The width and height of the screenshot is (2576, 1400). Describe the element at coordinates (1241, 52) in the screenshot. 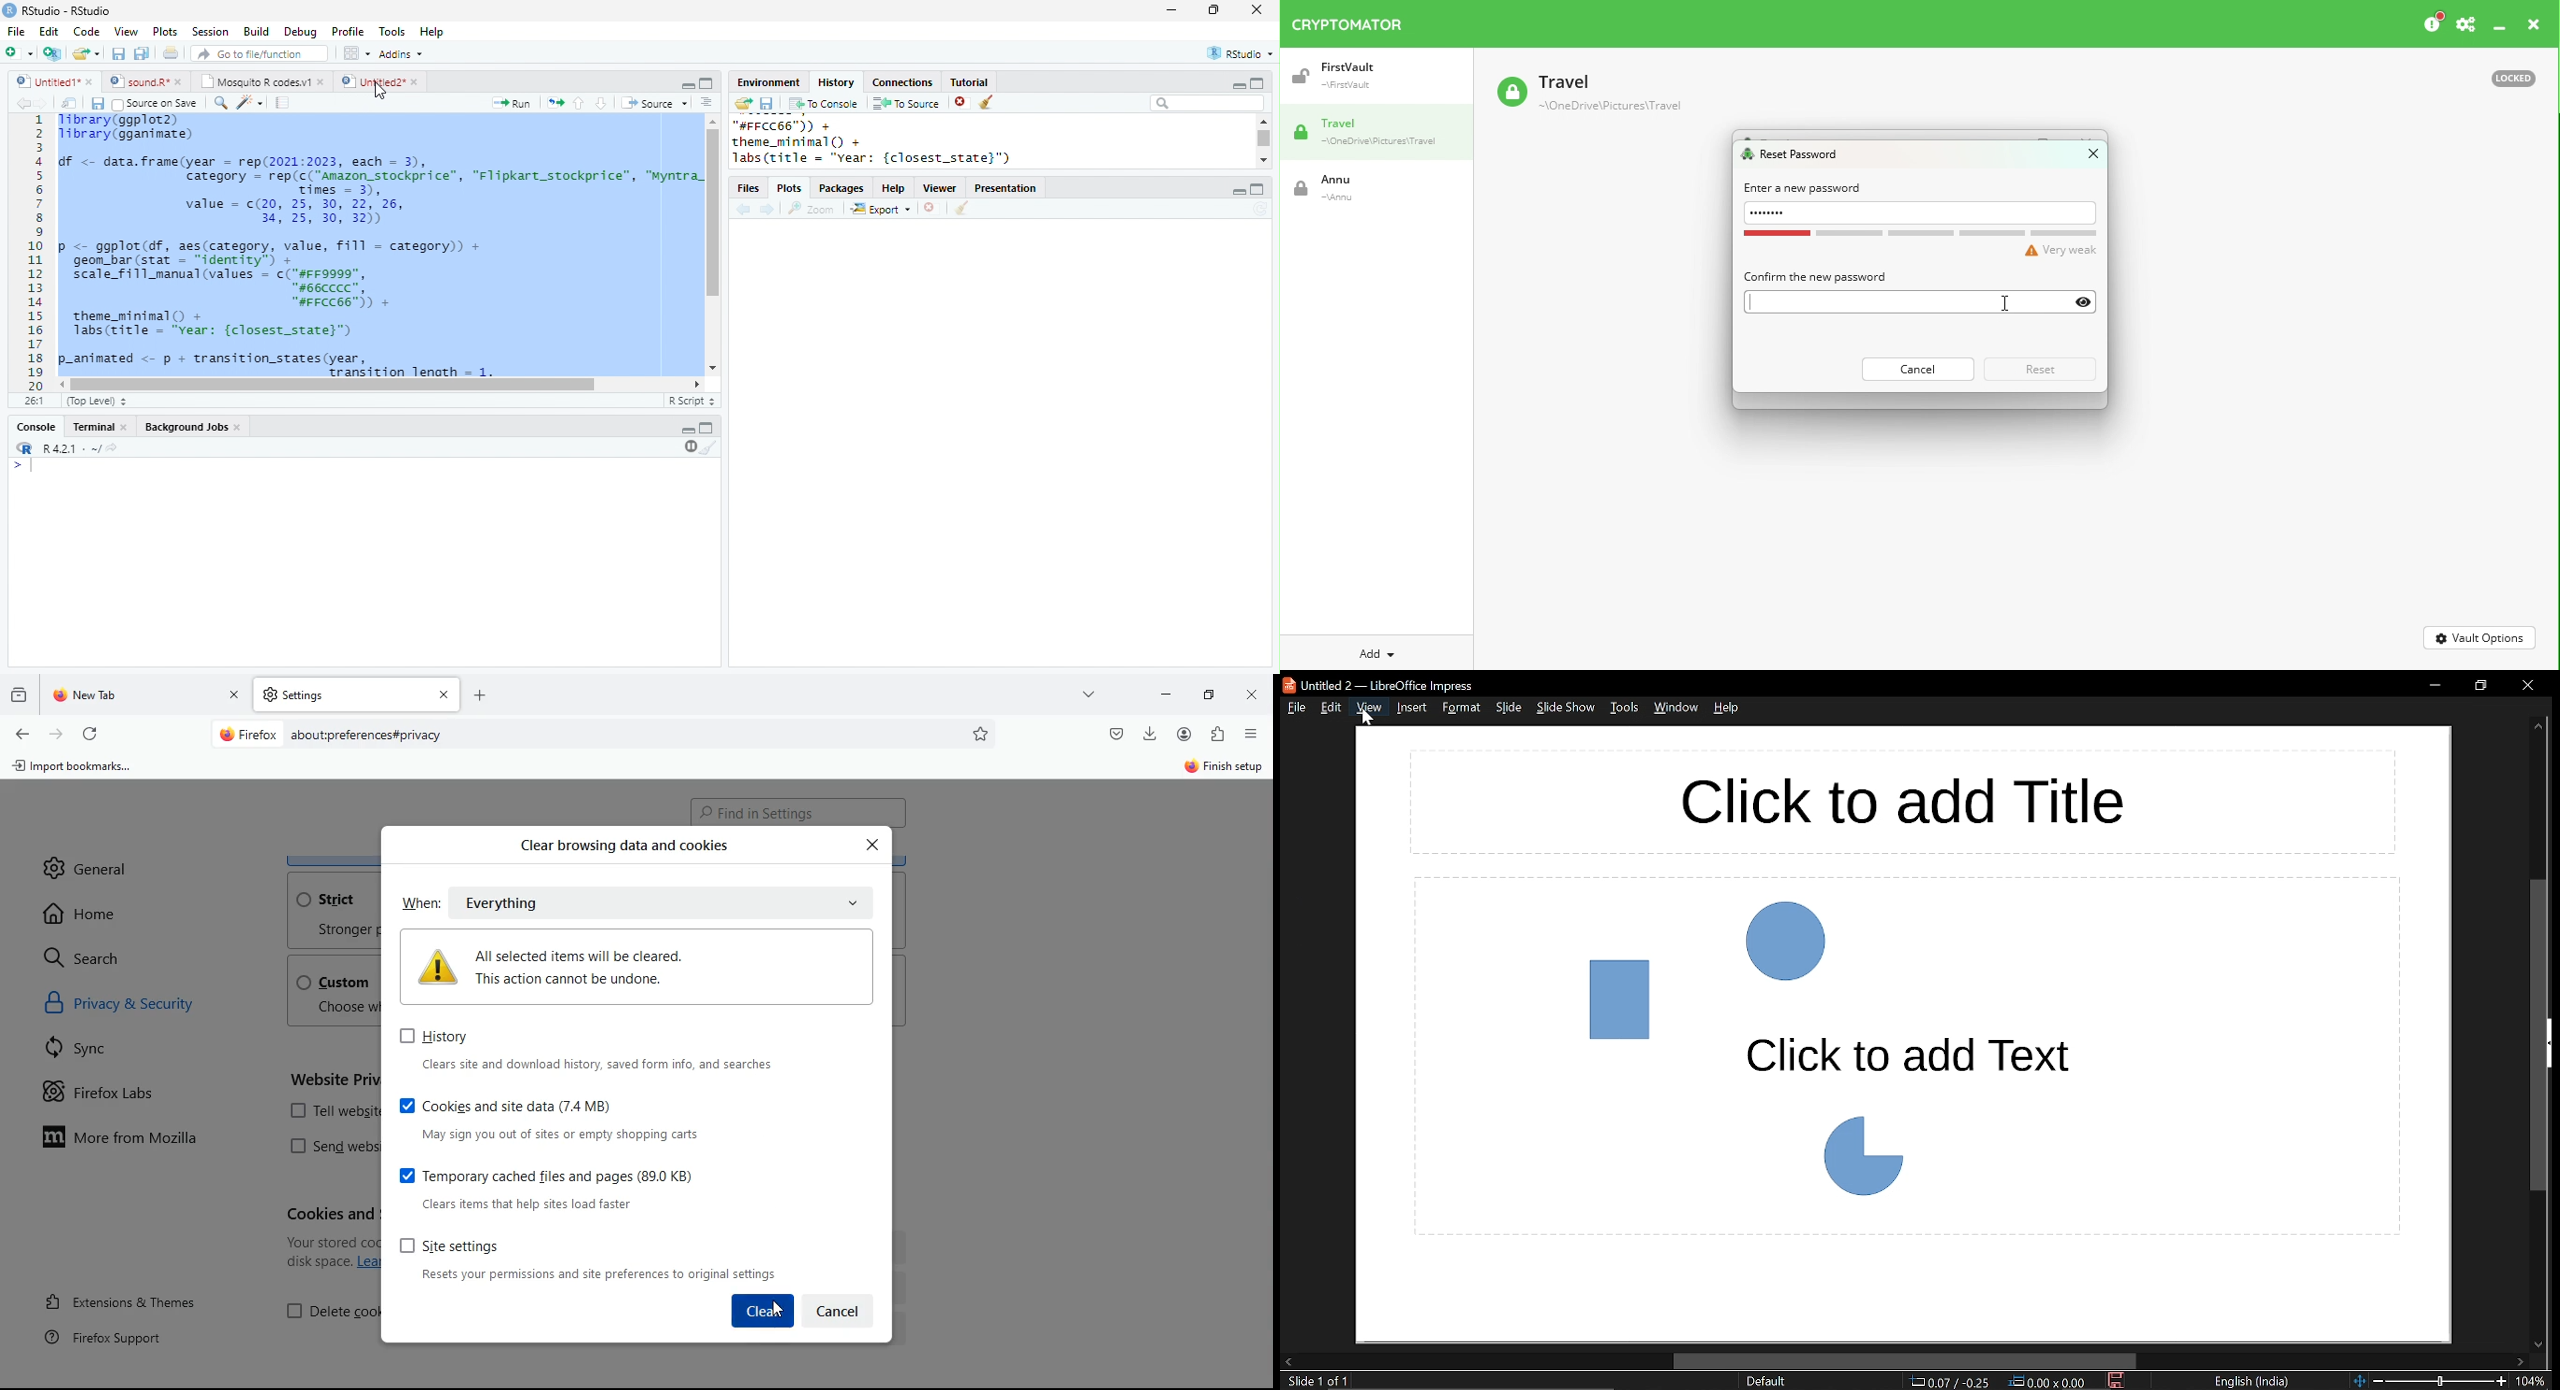

I see `RStudio` at that location.